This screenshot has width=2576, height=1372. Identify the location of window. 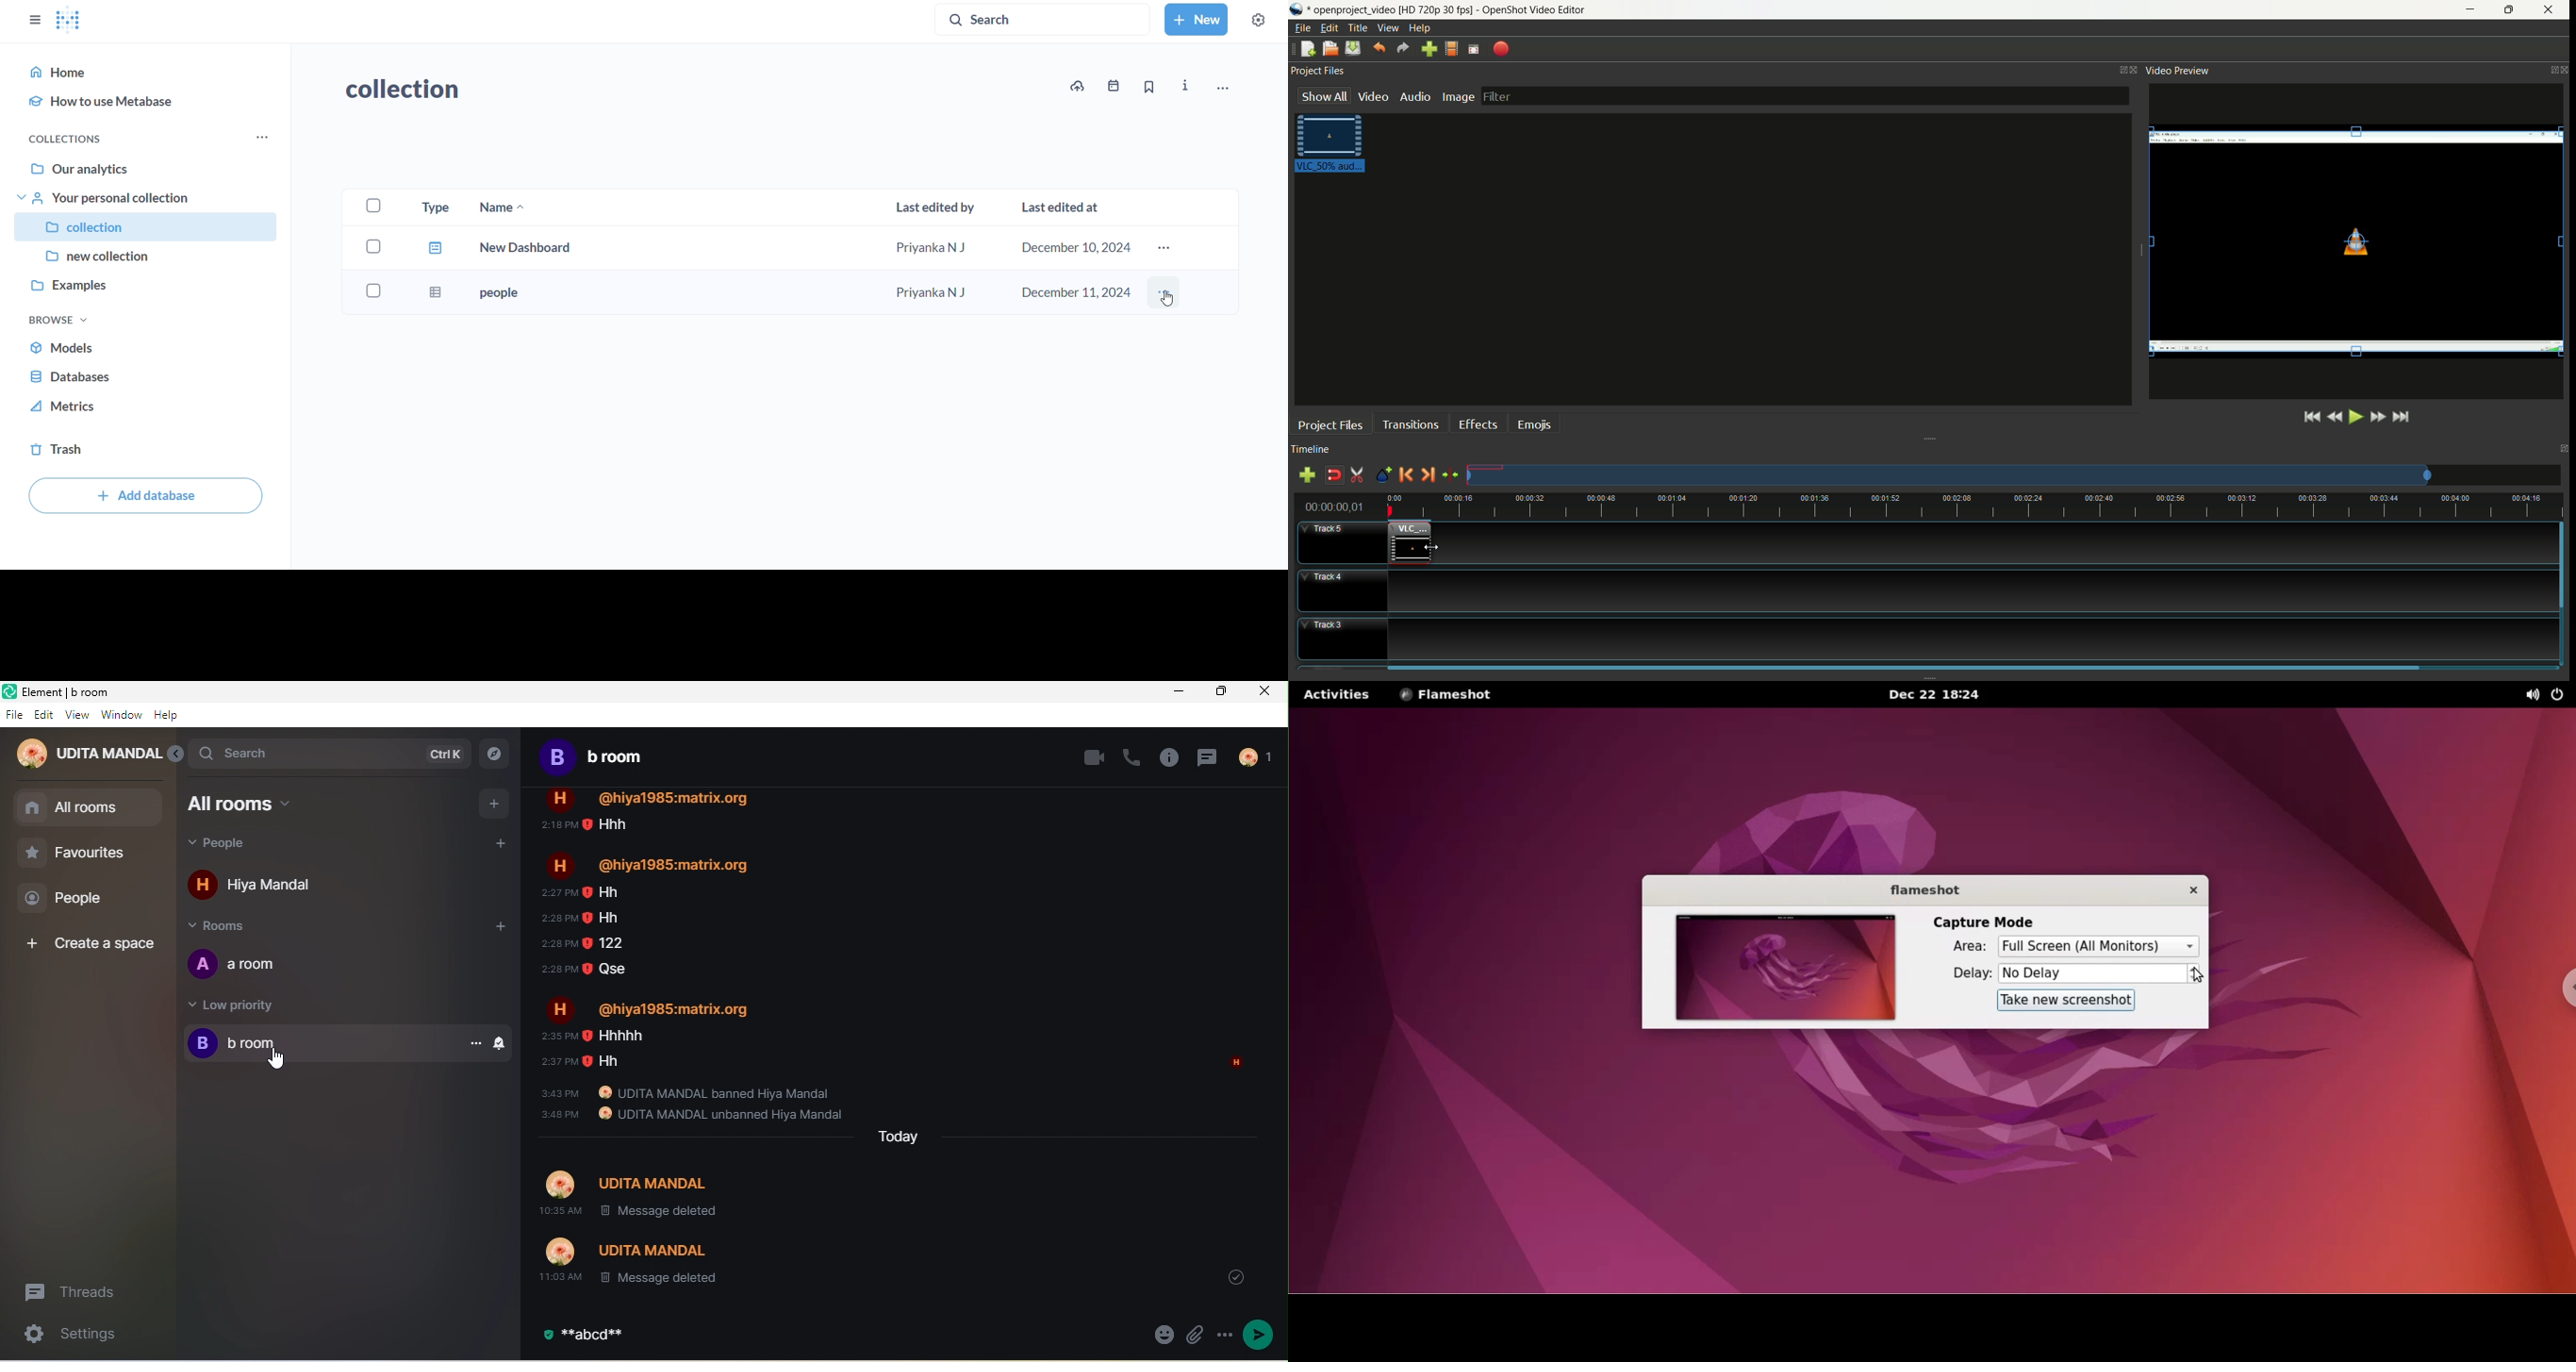
(122, 716).